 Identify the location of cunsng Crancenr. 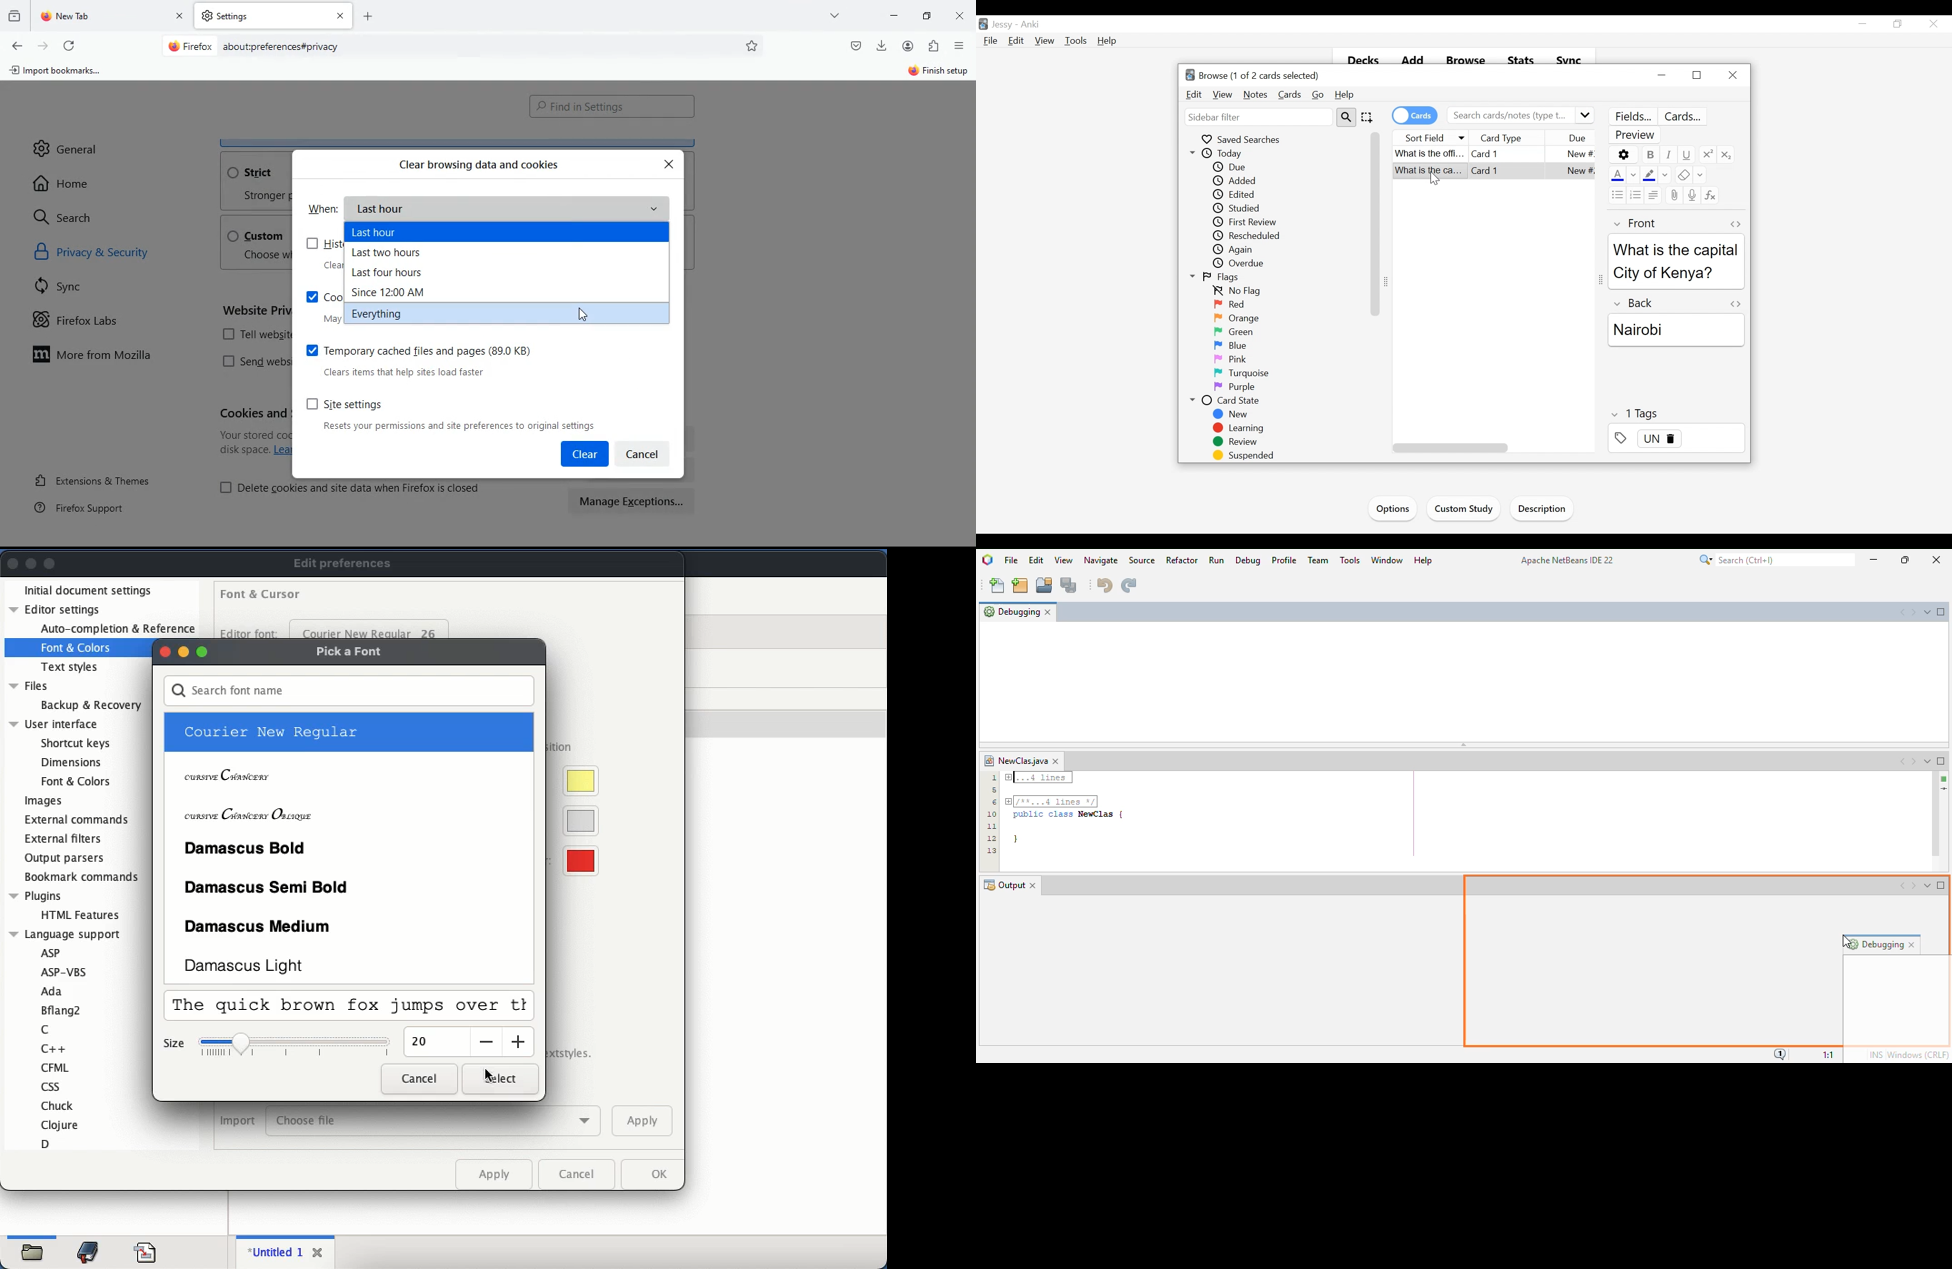
(229, 776).